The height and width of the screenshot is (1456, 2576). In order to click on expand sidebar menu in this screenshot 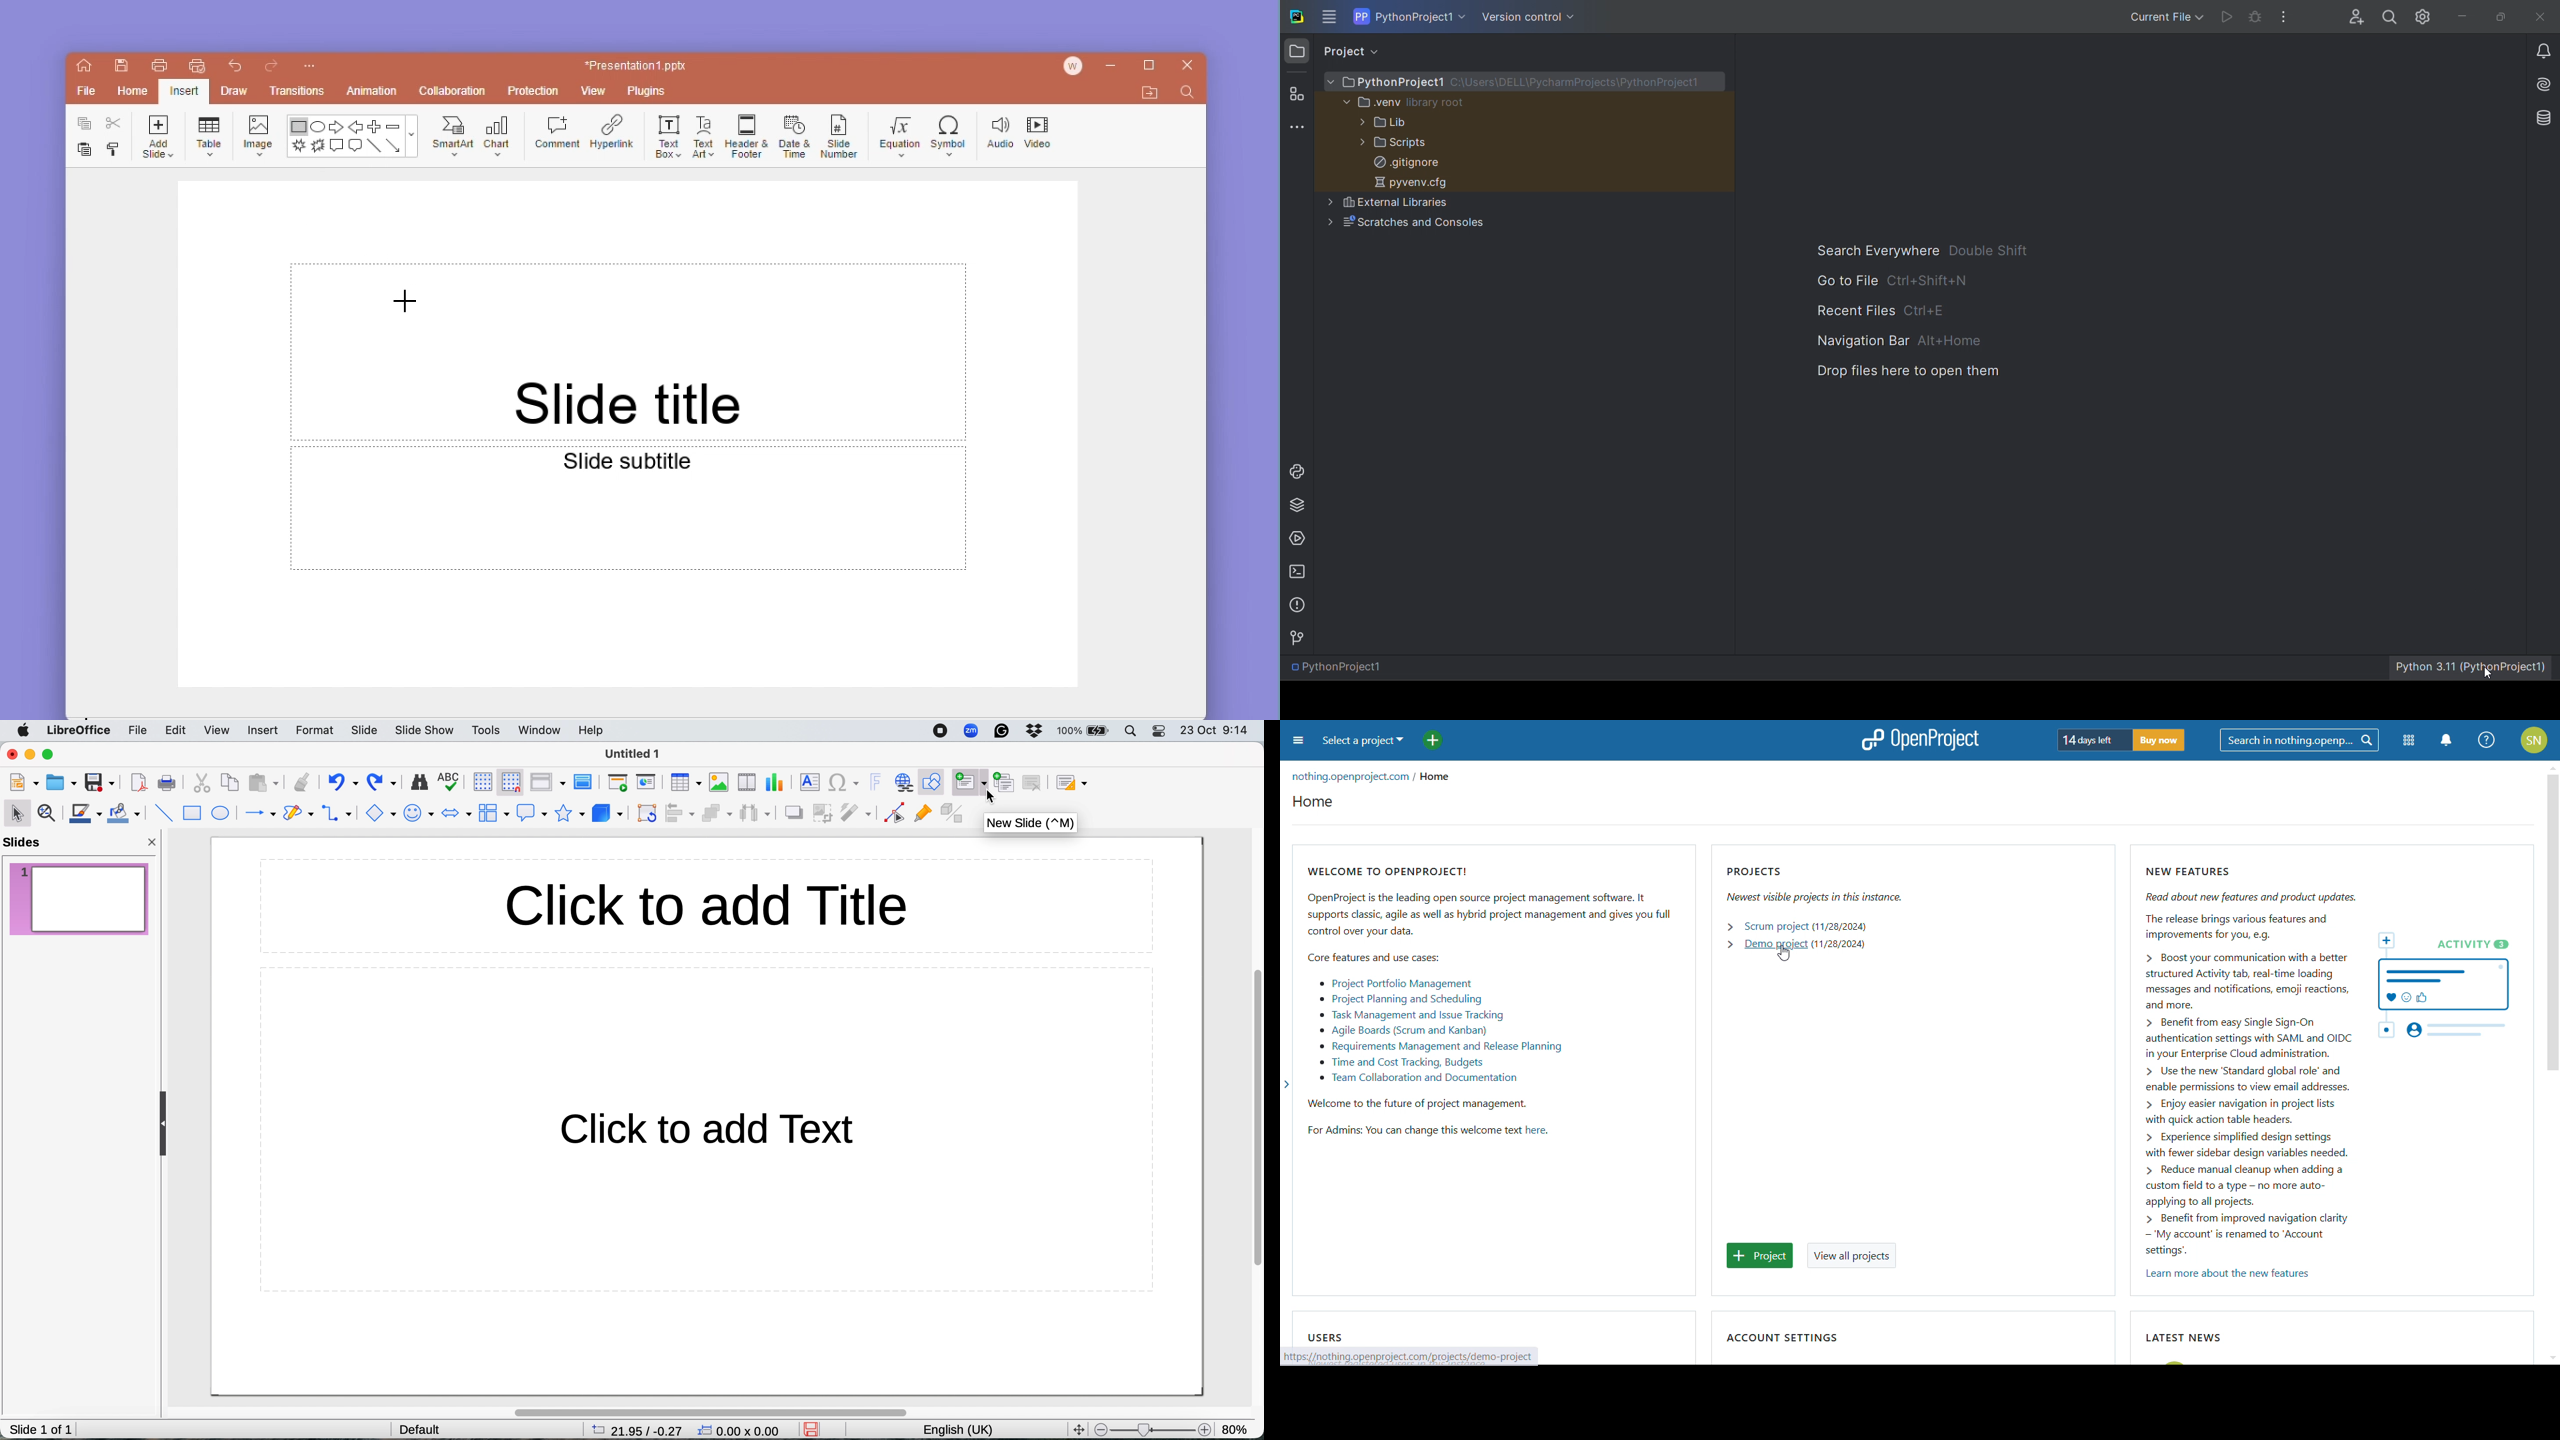, I will do `click(1287, 1085)`.